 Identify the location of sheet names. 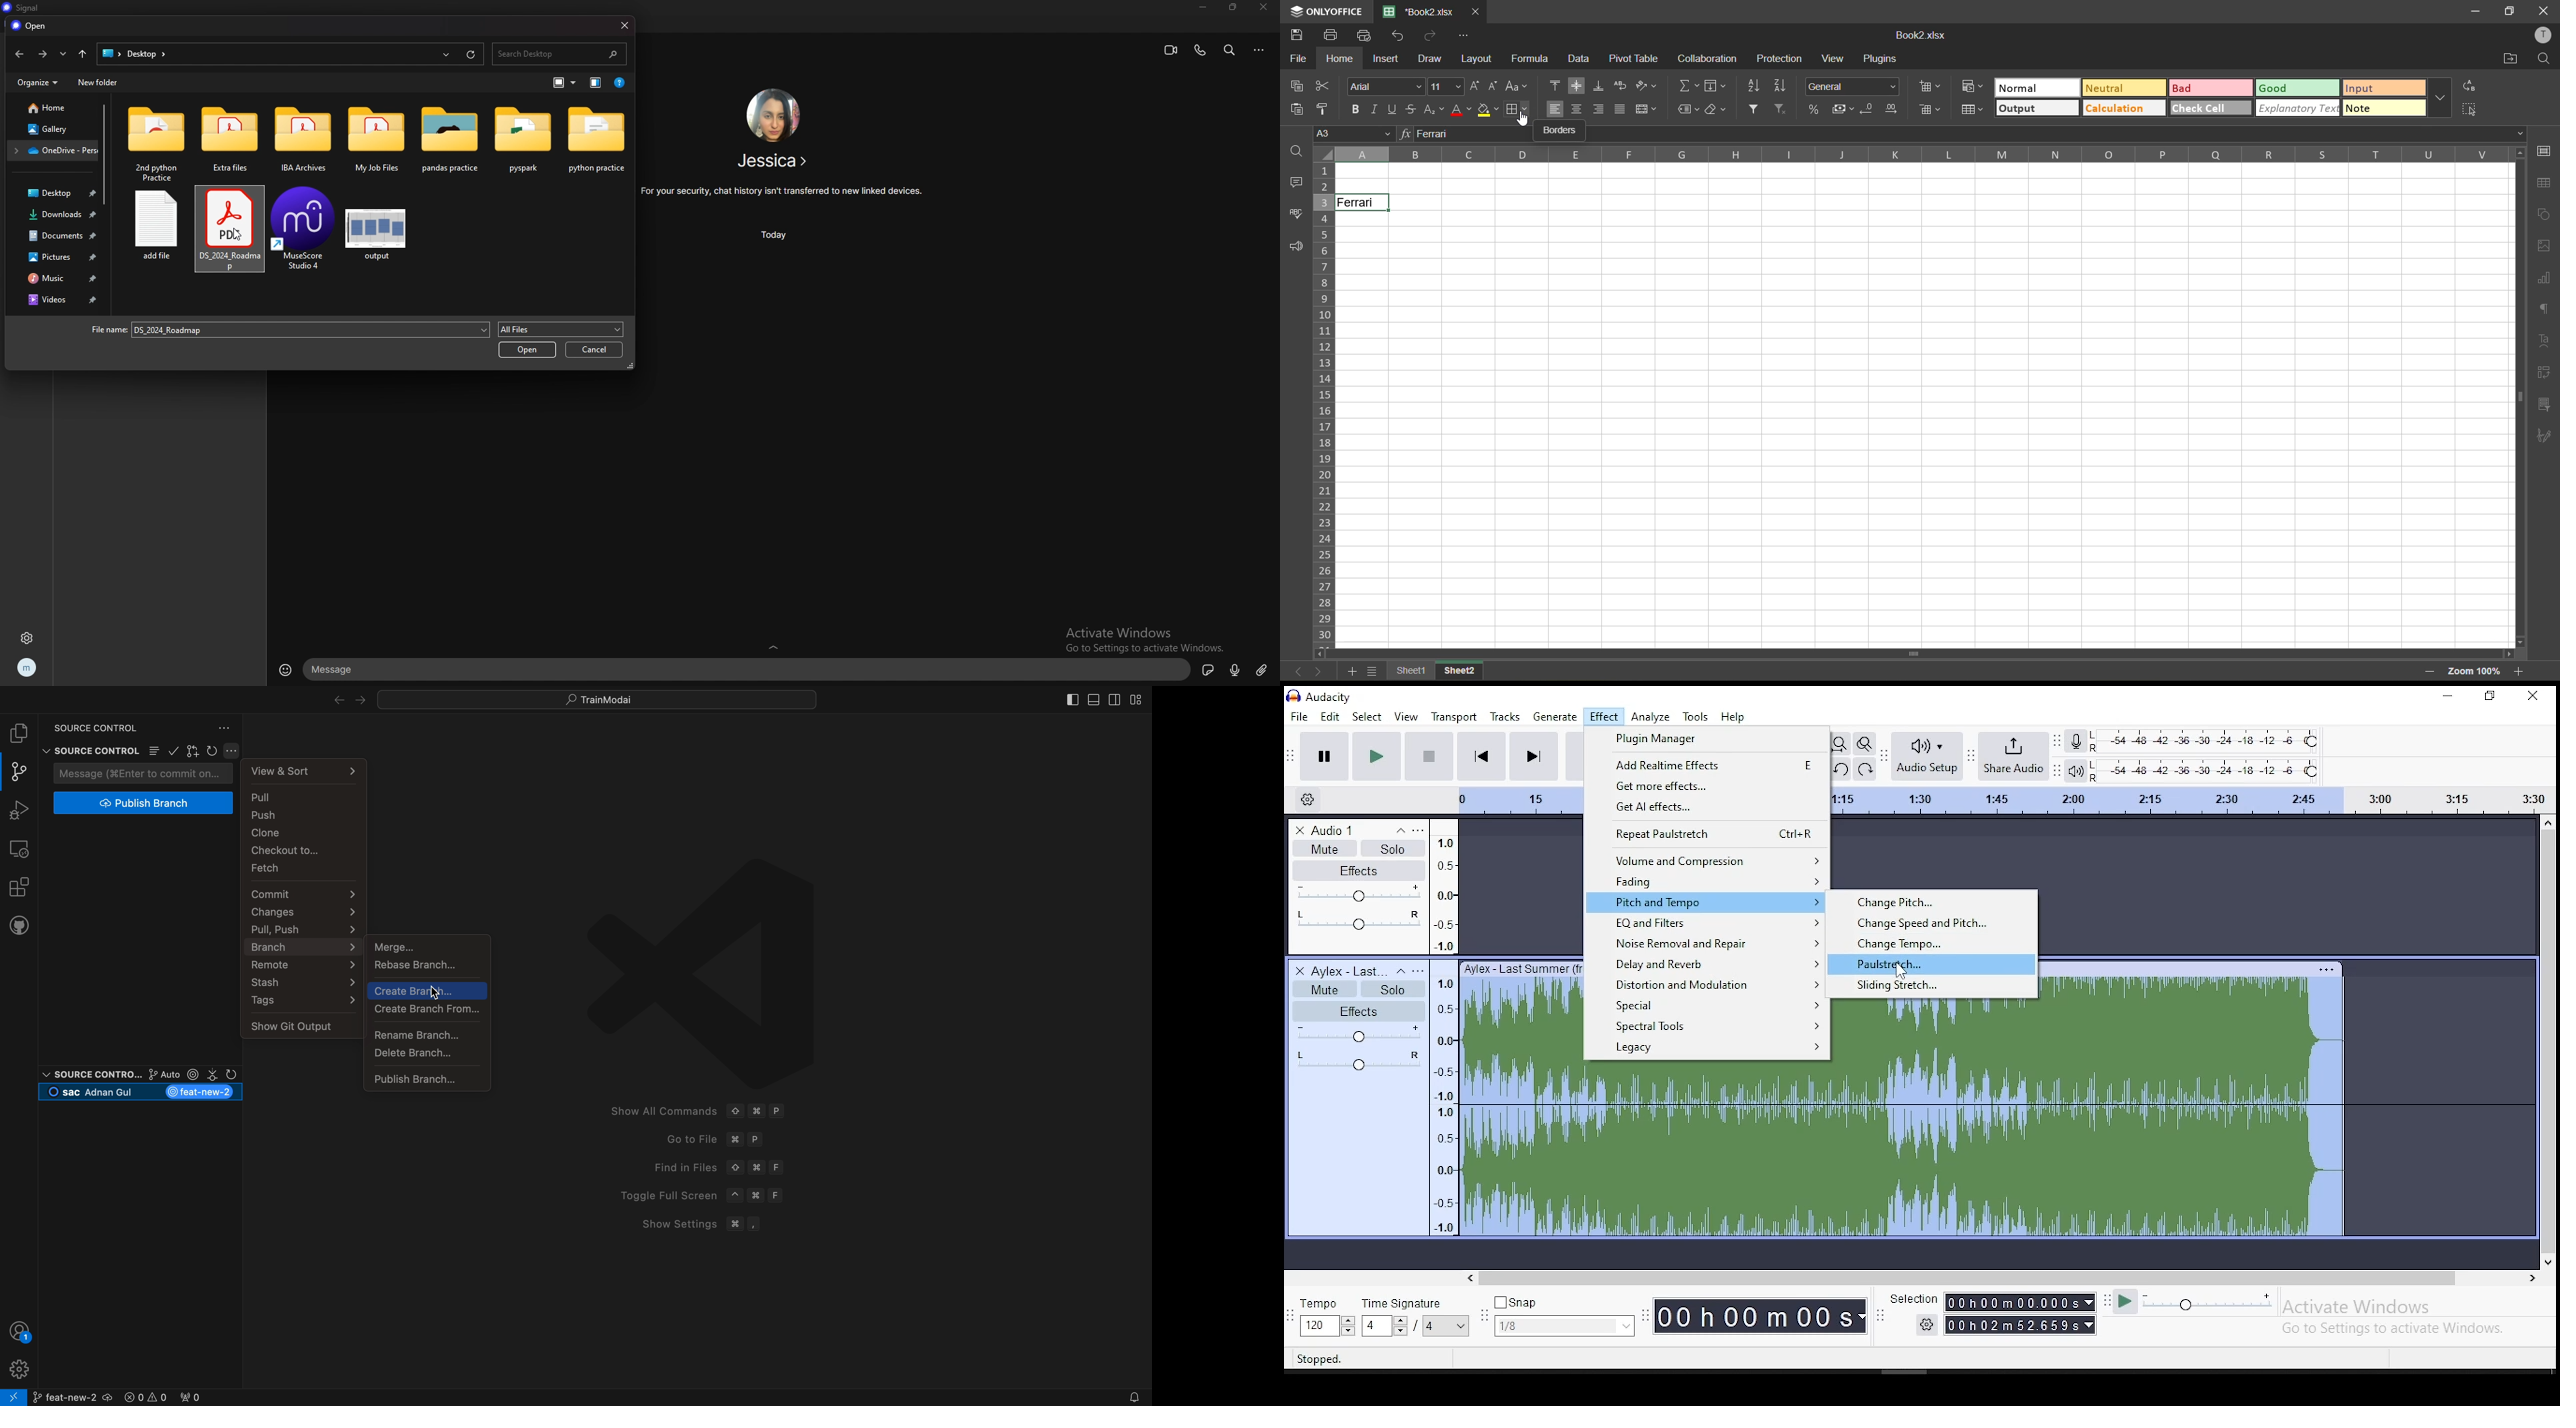
(1436, 673).